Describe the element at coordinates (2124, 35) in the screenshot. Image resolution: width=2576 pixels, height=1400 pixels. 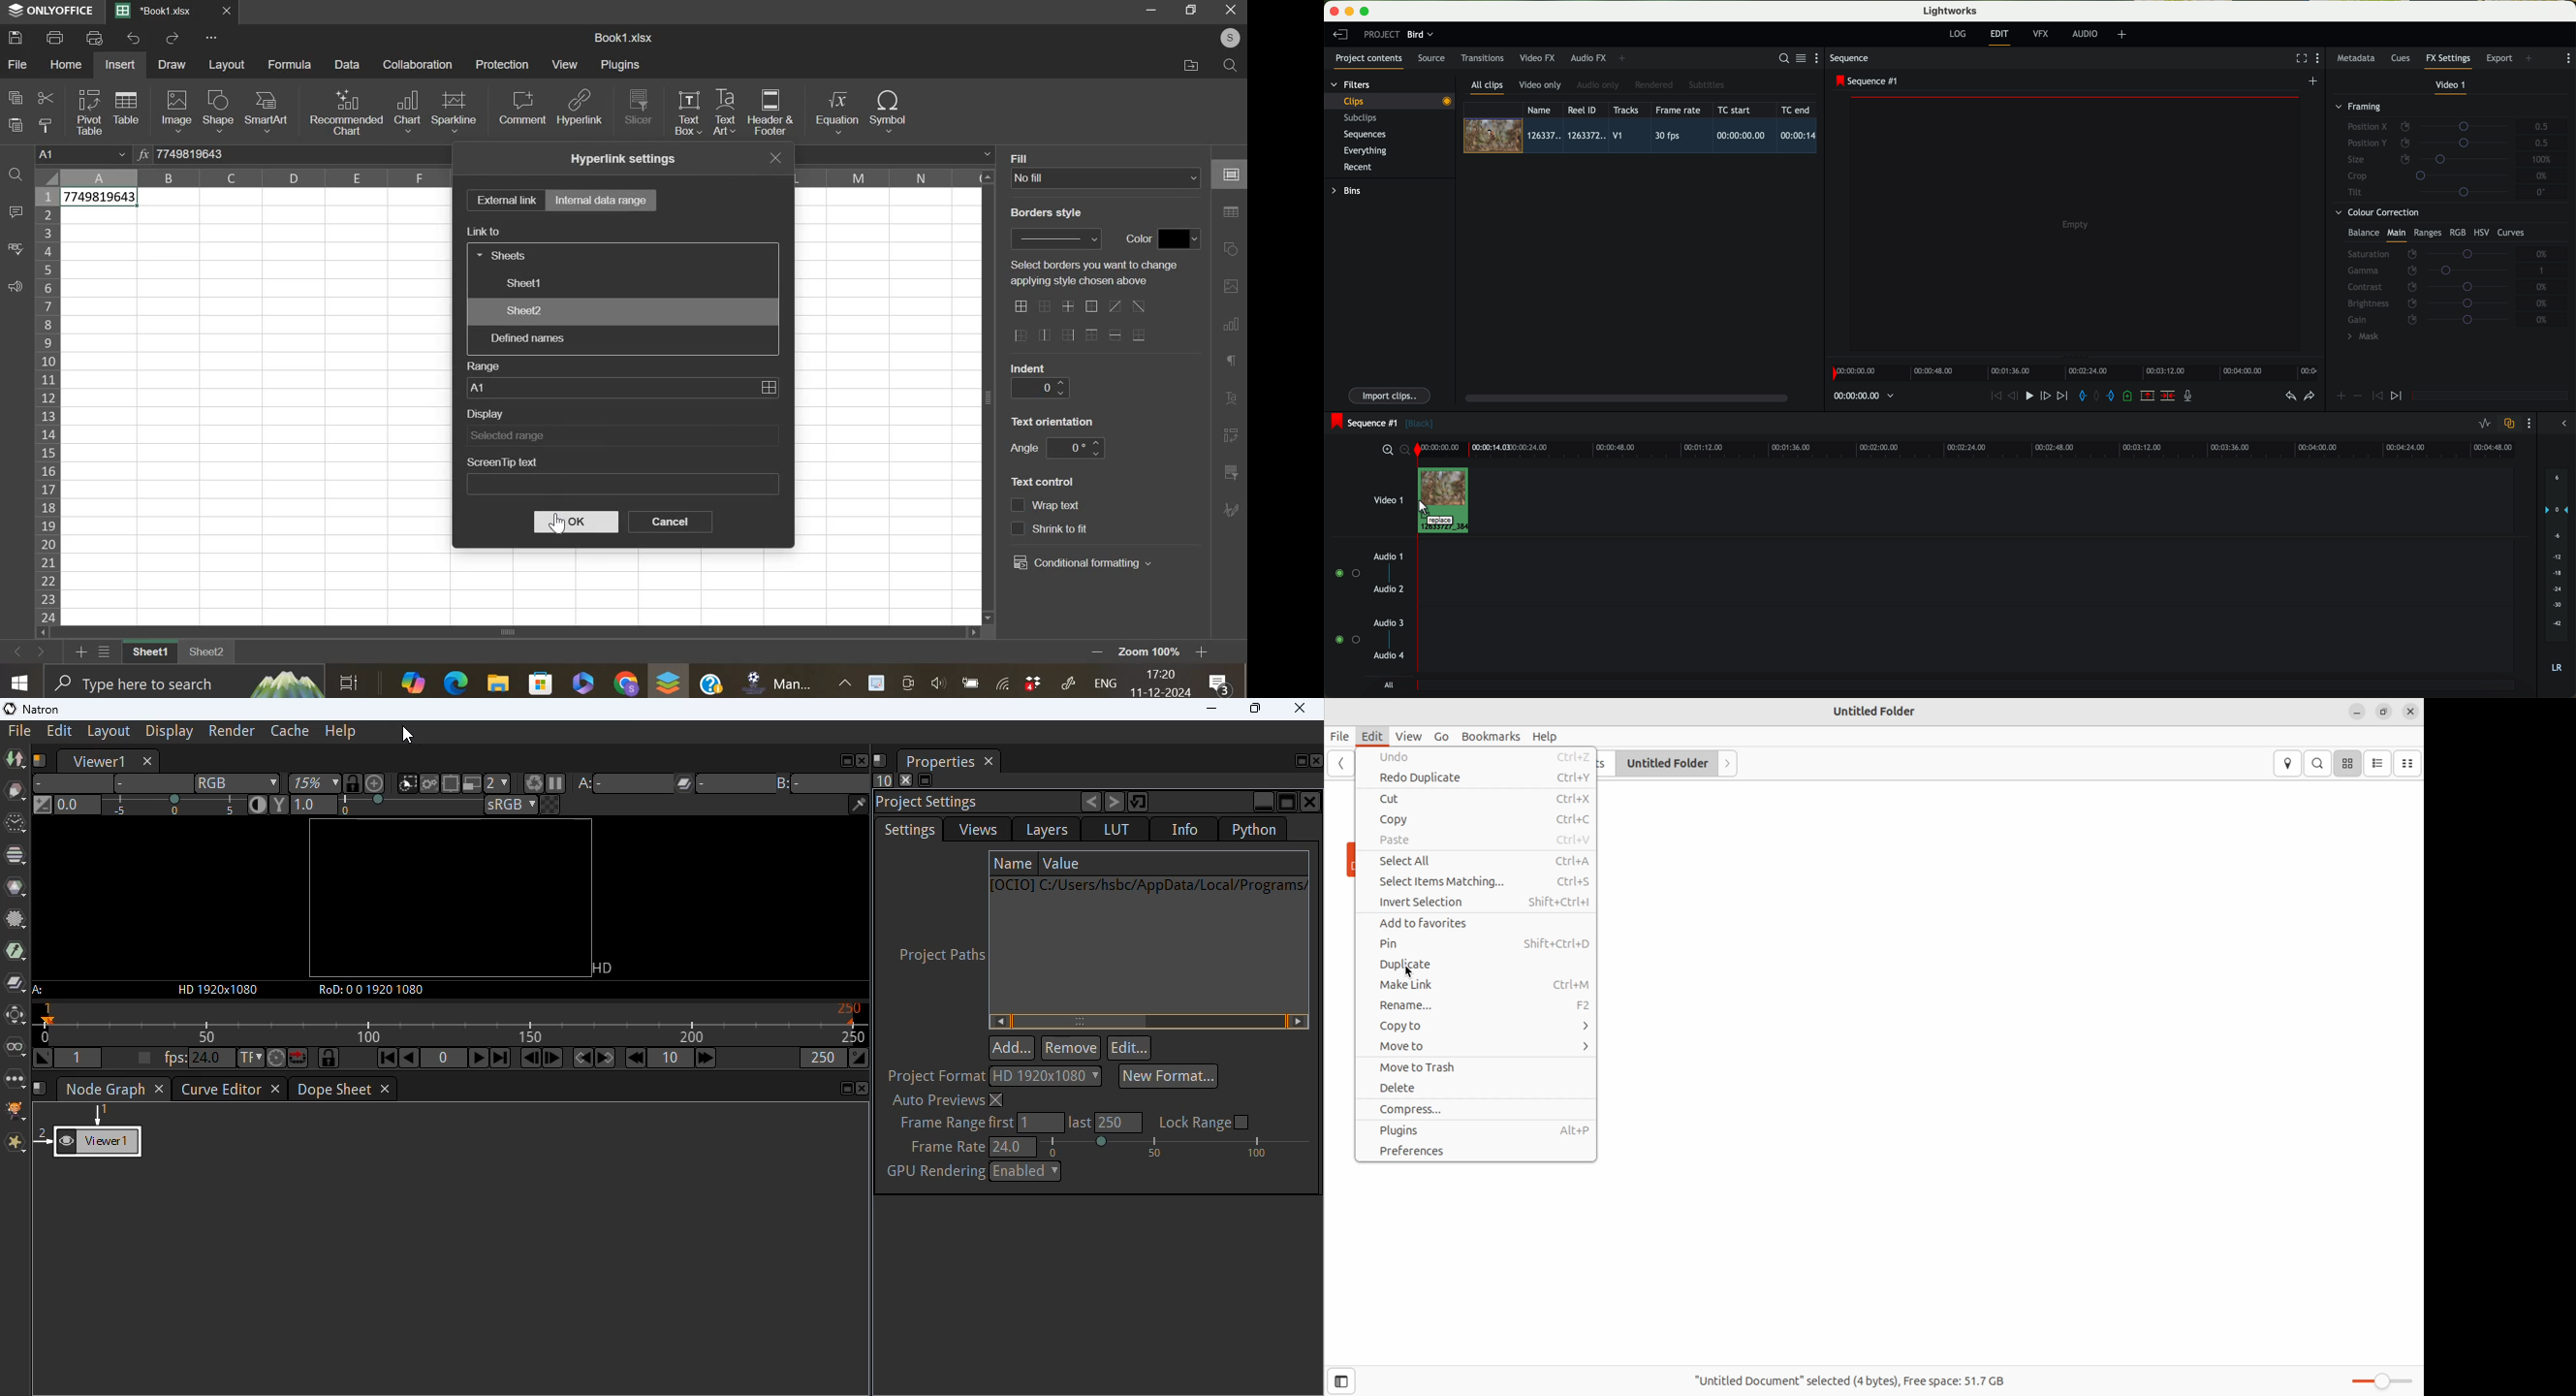
I see `add, remove and create layouts` at that location.